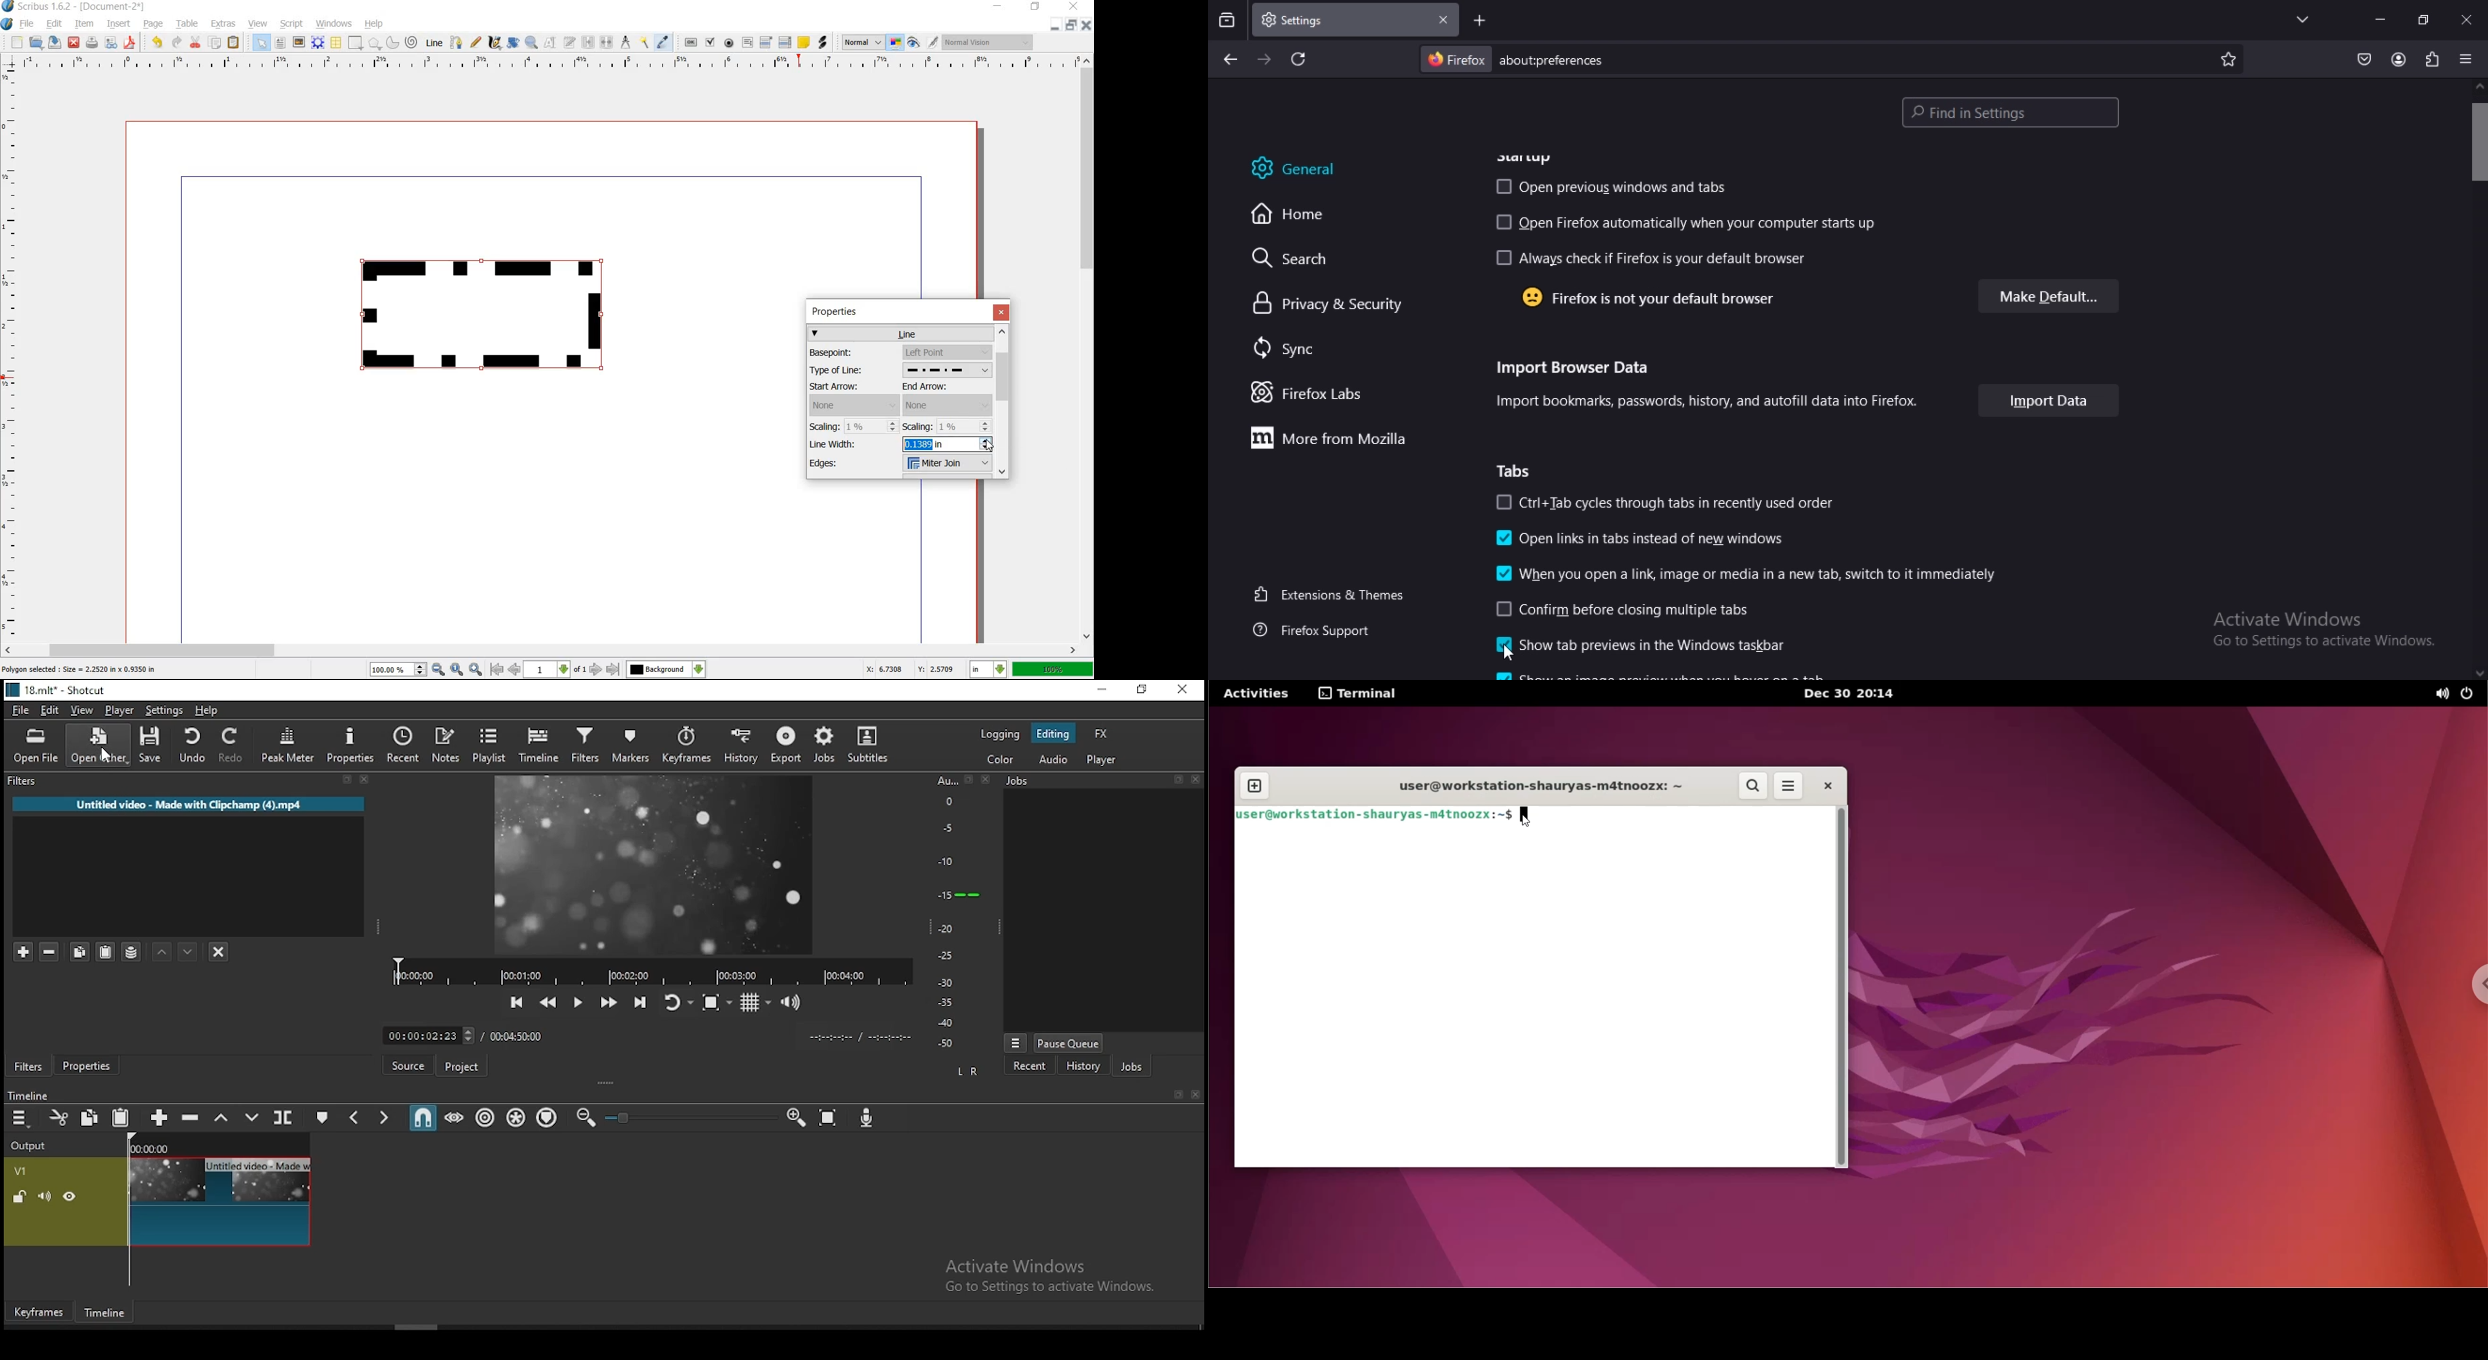 The height and width of the screenshot is (1372, 2492). I want to click on L R, so click(973, 1071).